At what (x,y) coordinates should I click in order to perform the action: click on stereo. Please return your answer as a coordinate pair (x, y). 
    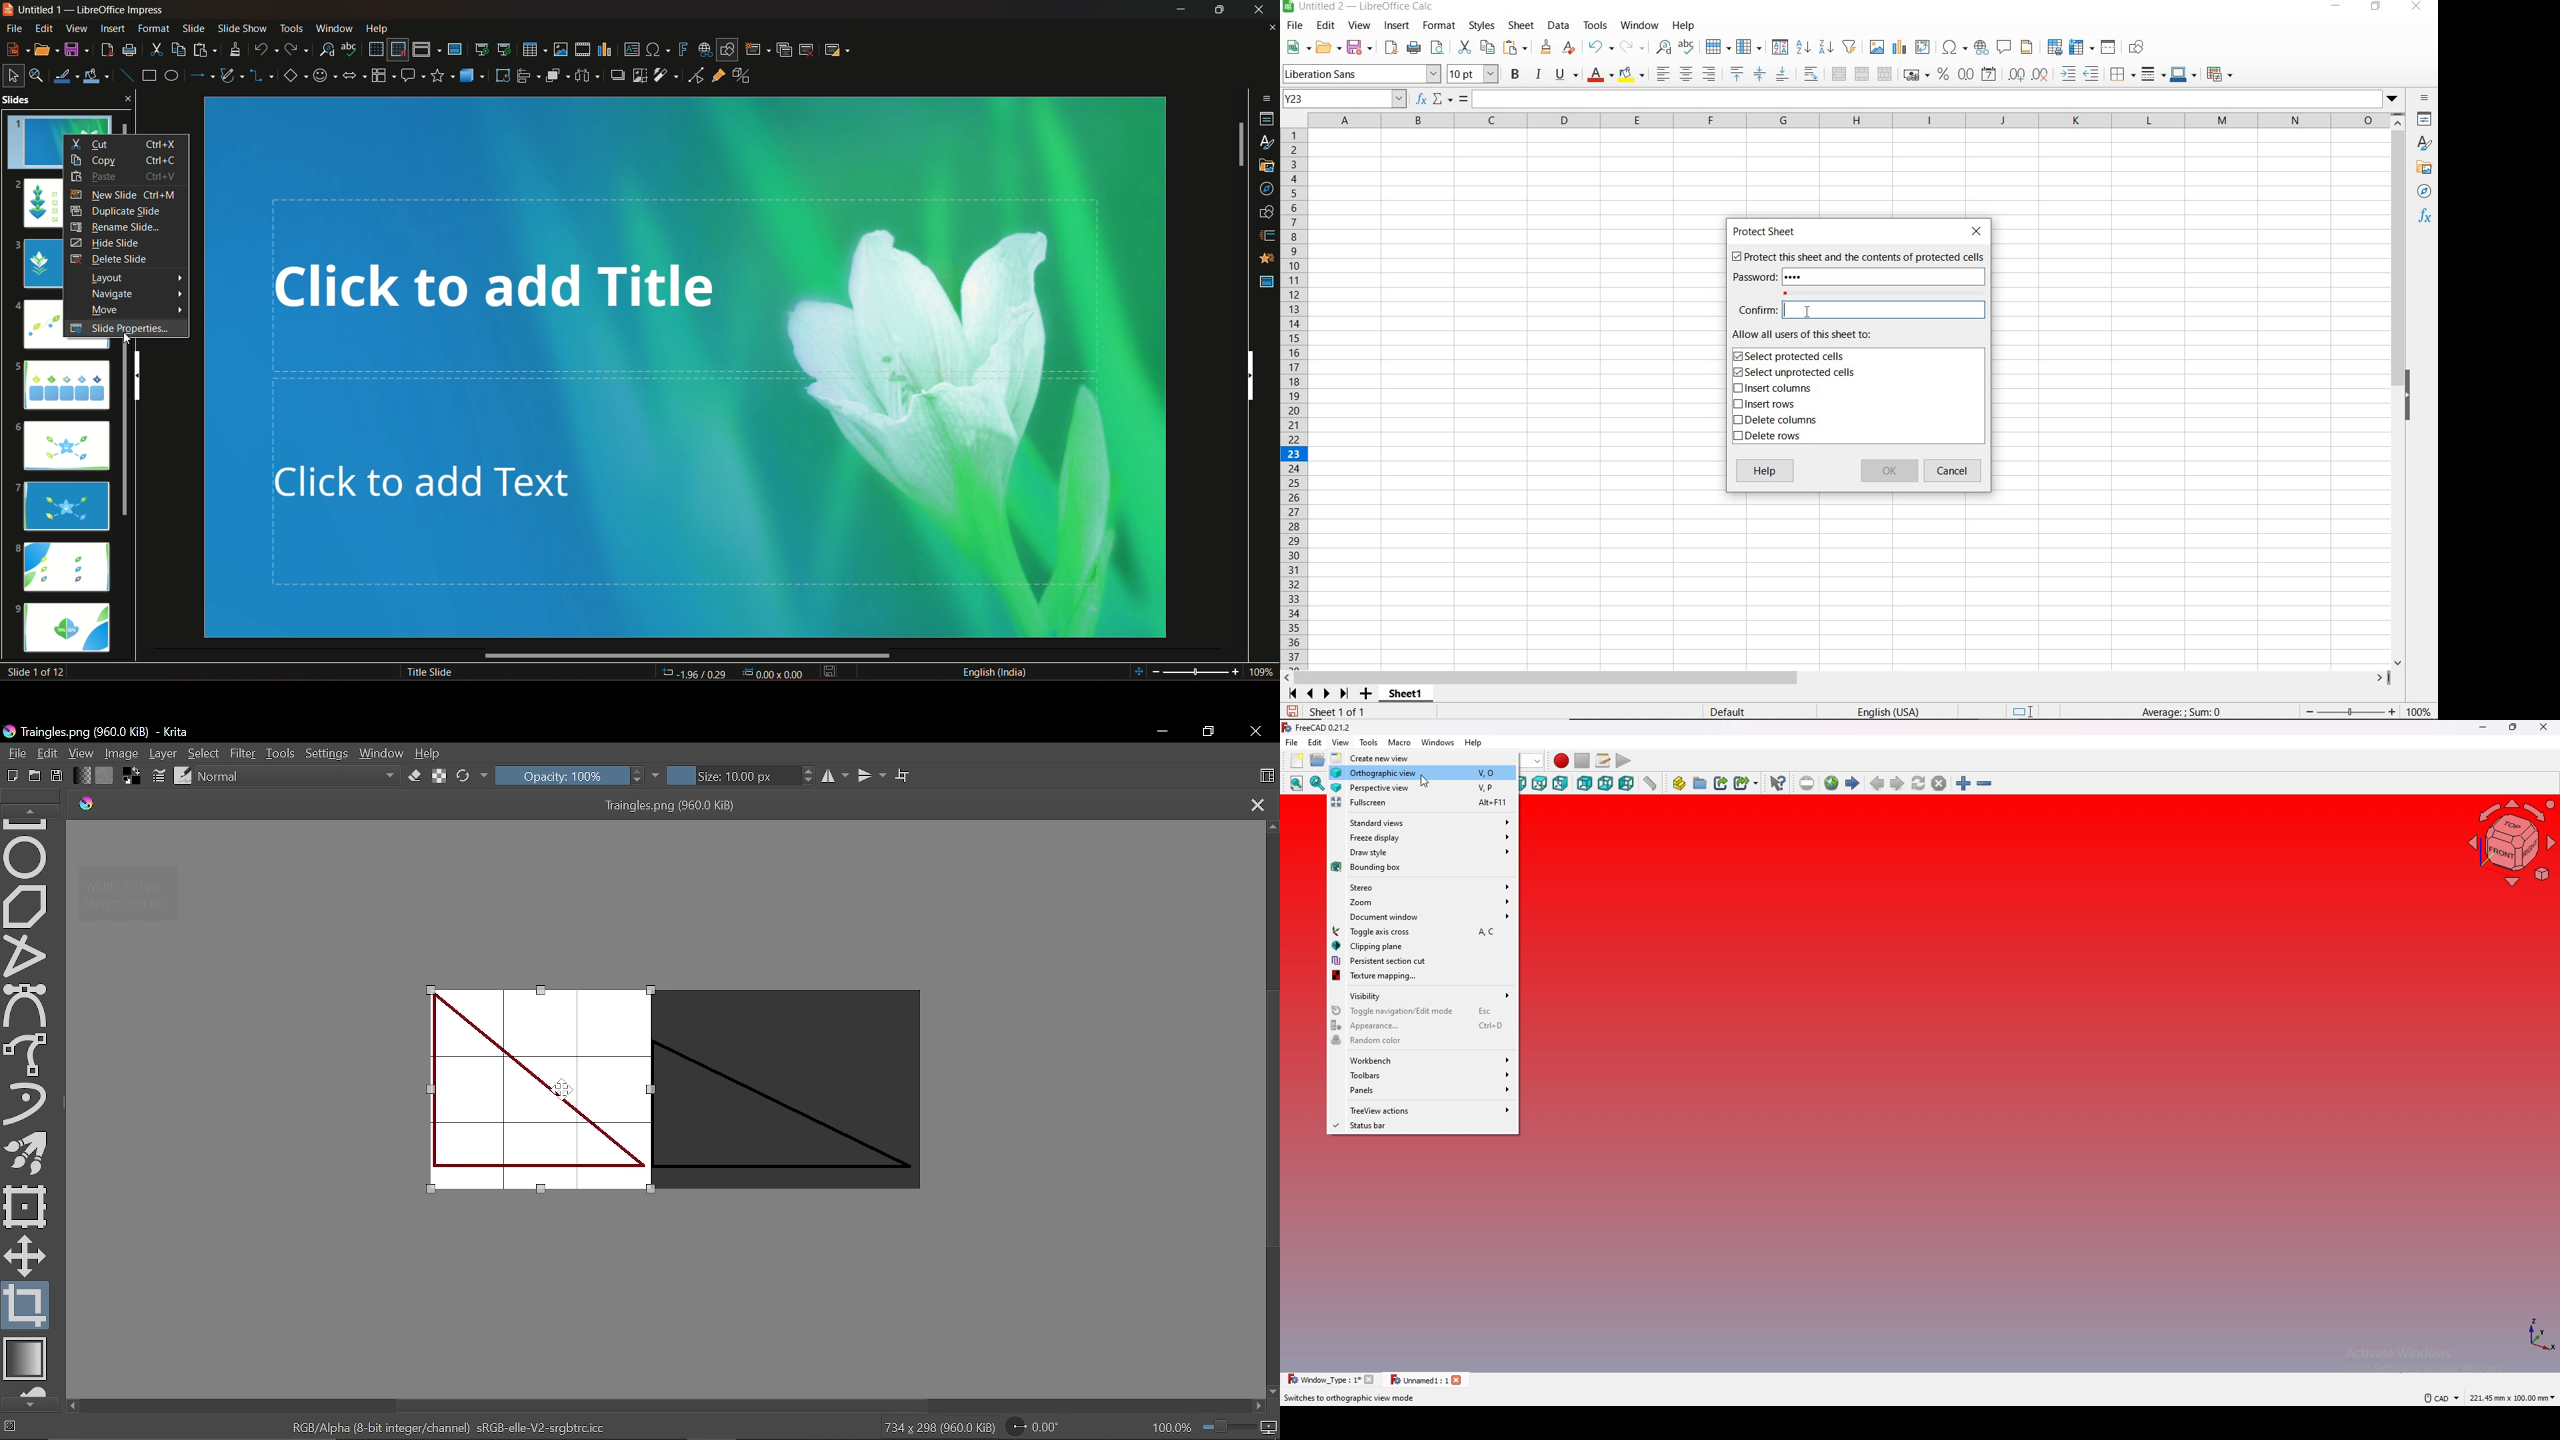
    Looking at the image, I should click on (1423, 887).